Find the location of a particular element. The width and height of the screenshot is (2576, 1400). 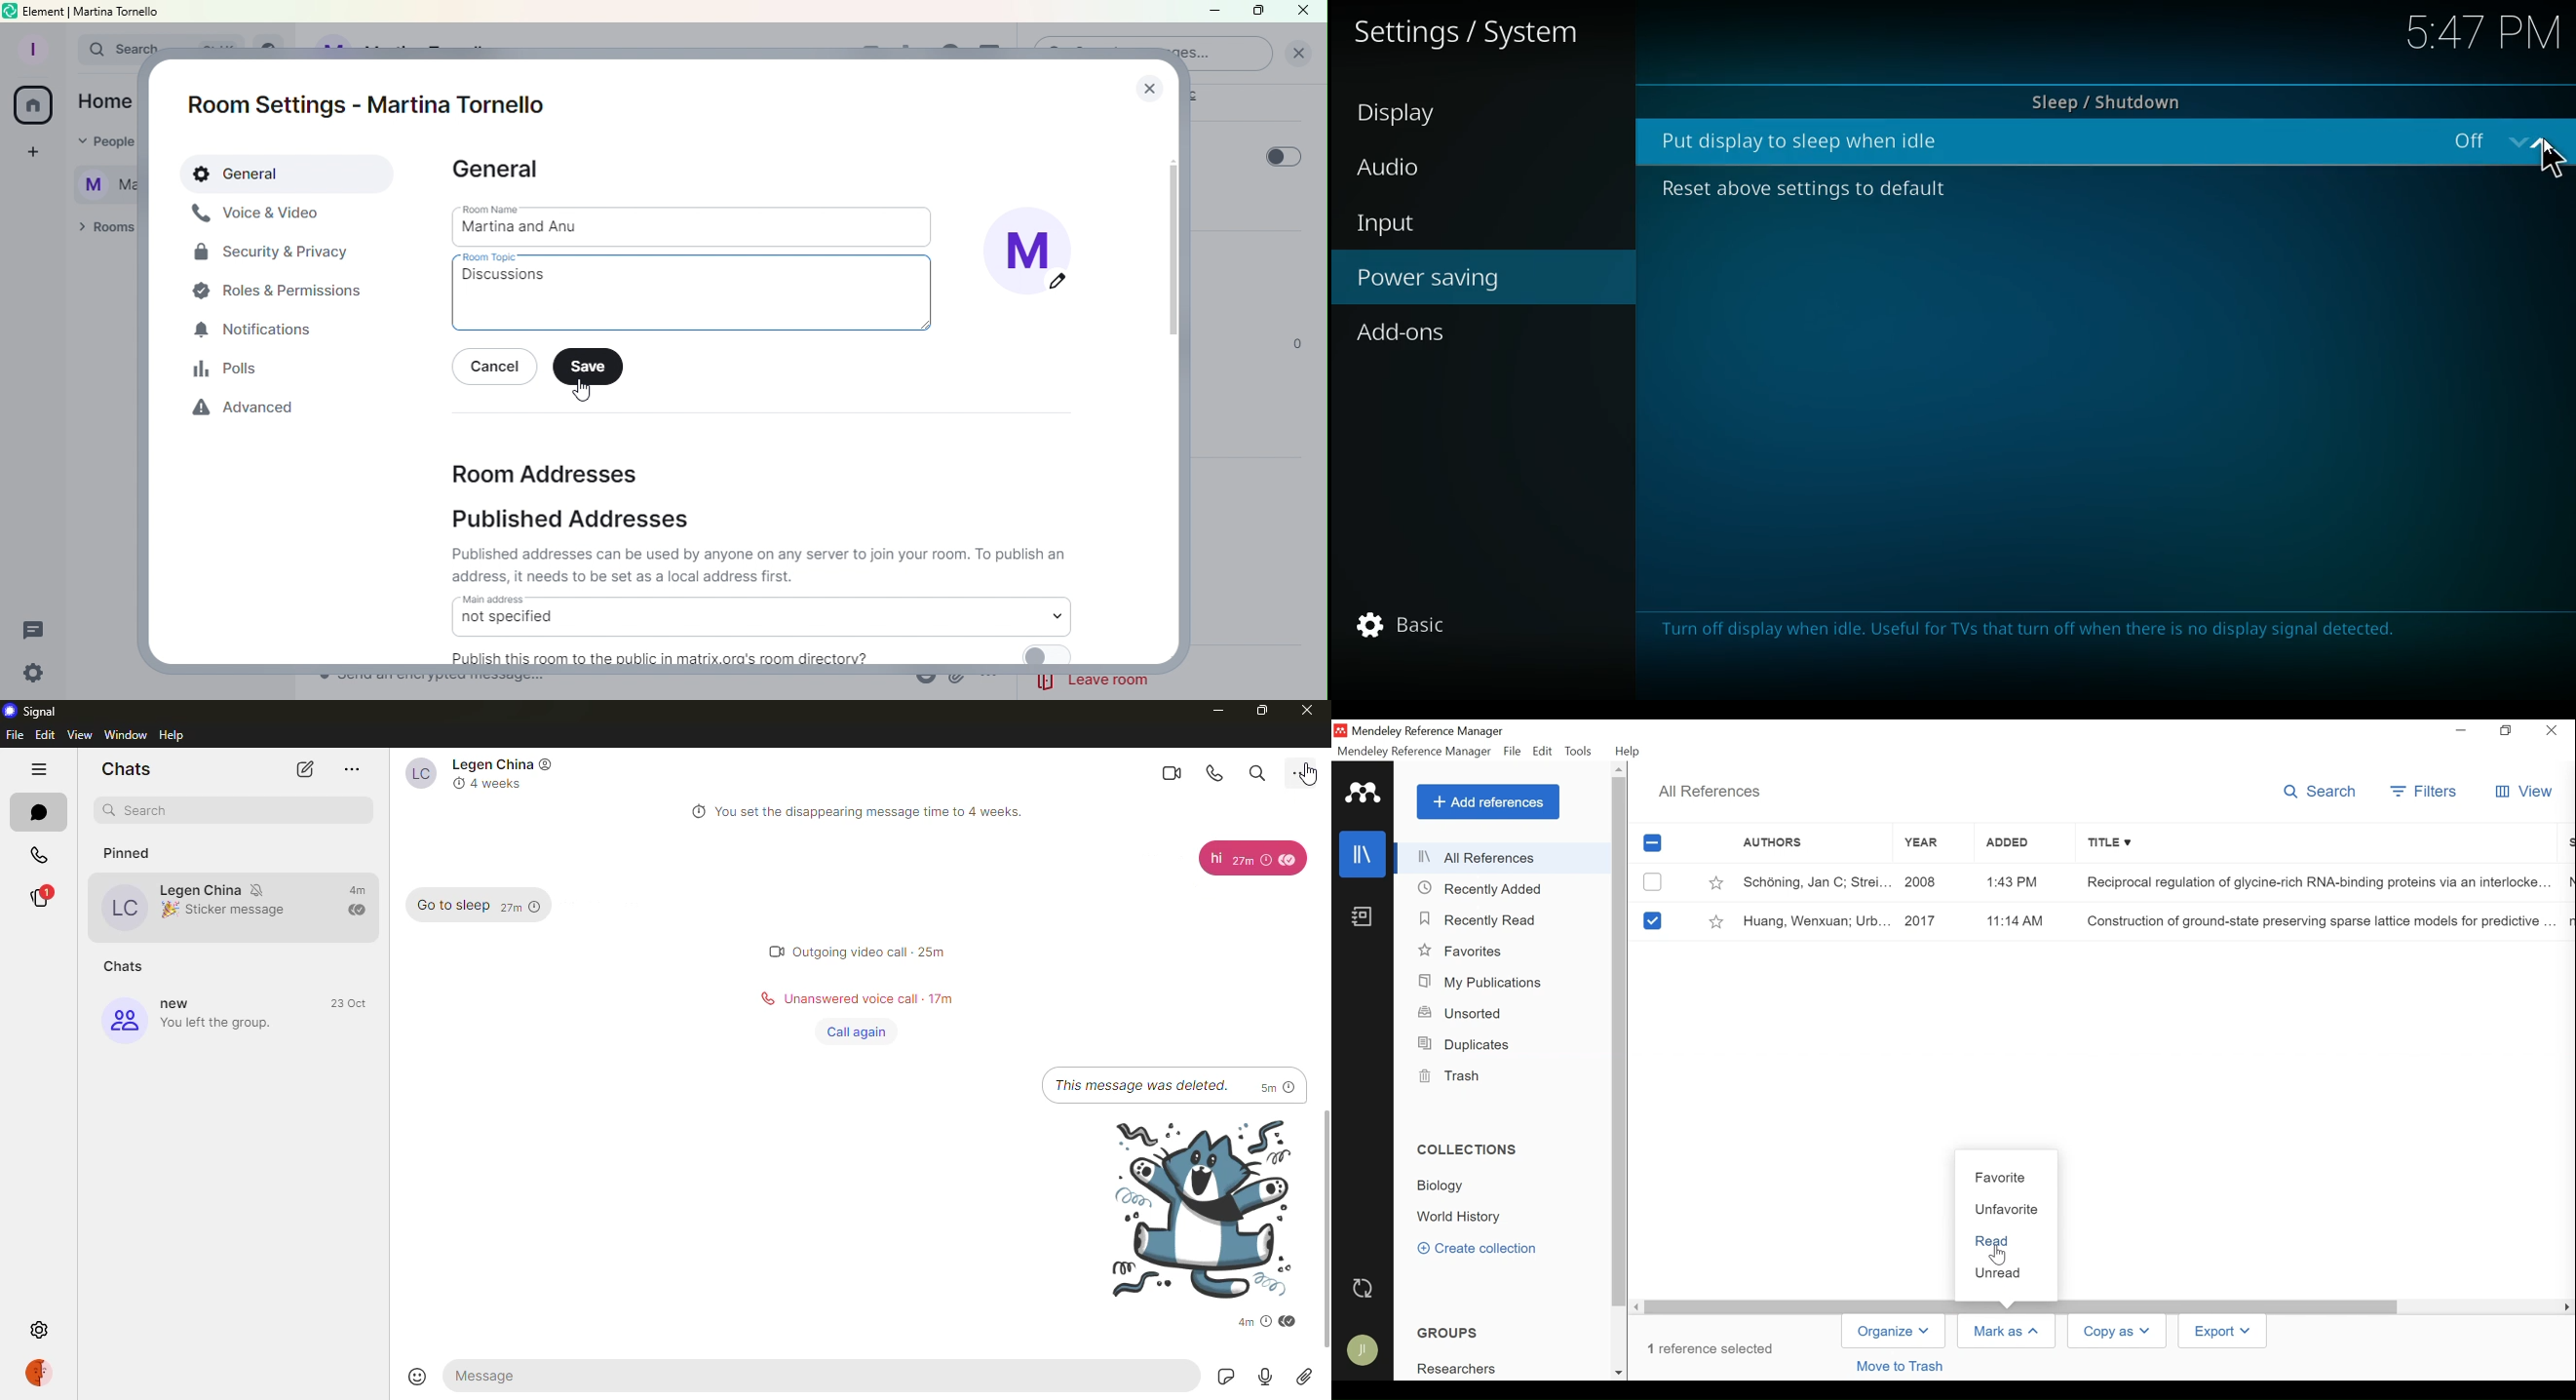

voice call is located at coordinates (1211, 772).